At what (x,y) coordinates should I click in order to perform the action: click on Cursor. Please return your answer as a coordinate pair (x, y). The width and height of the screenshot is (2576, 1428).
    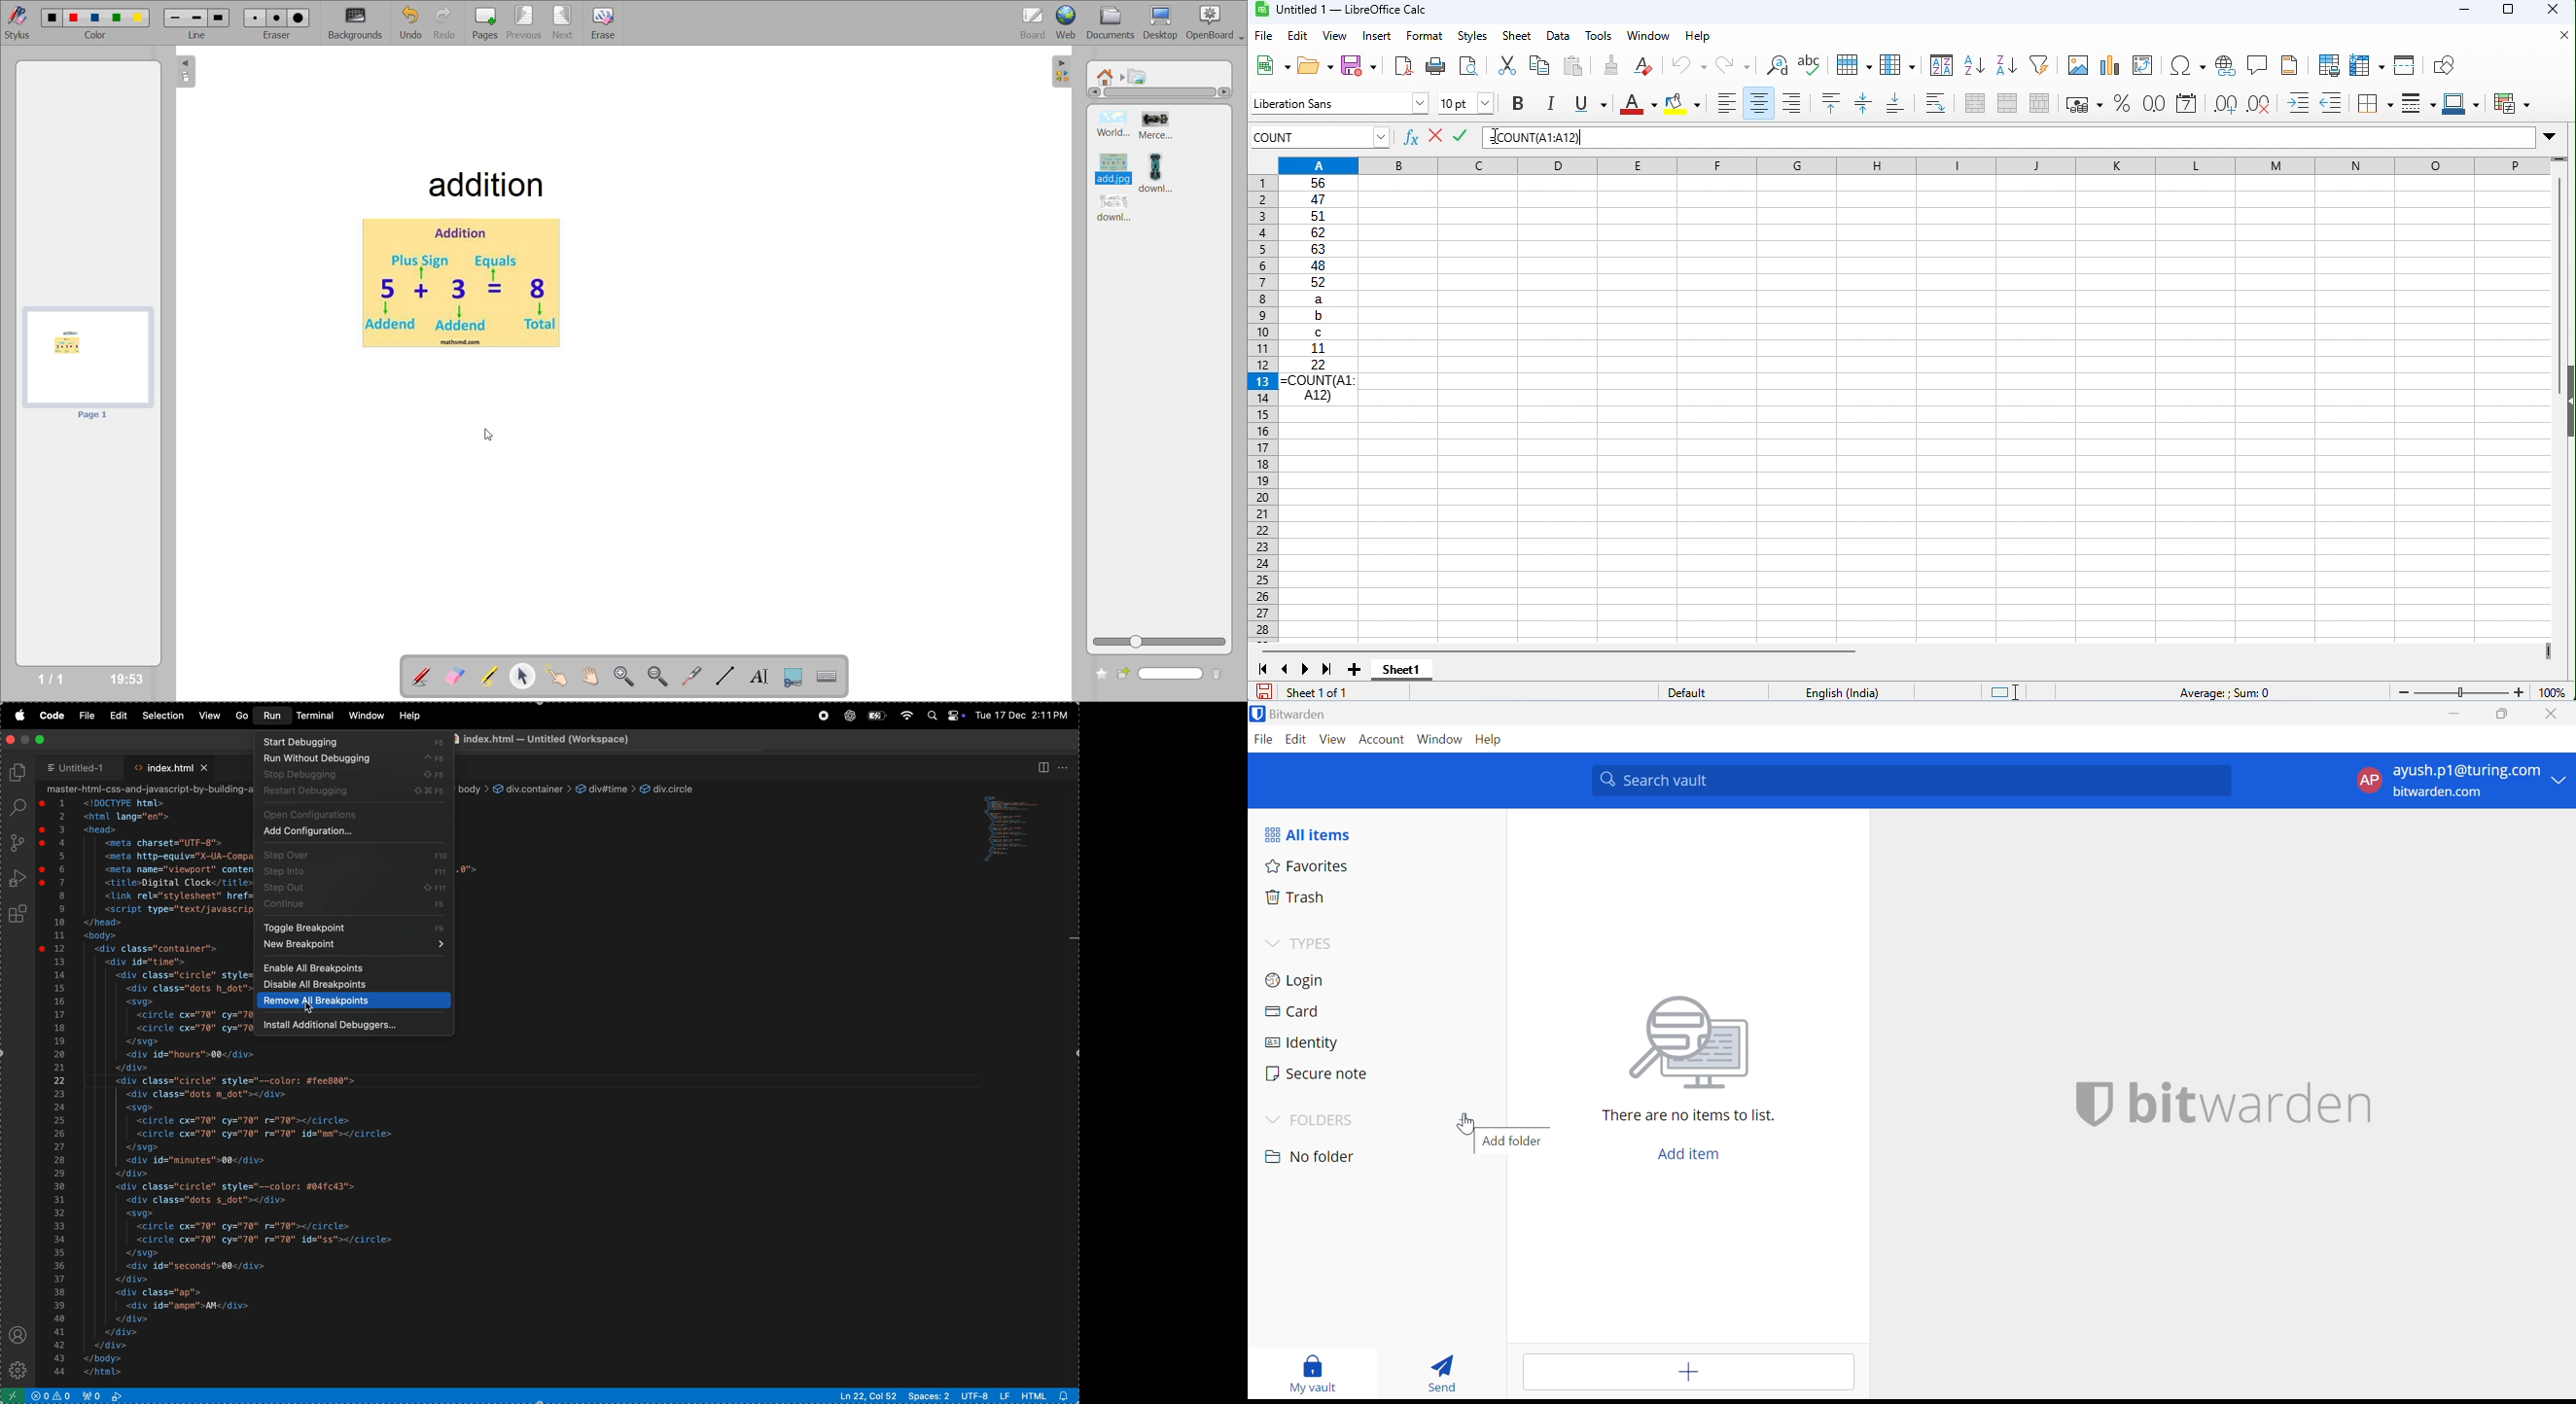
    Looking at the image, I should click on (1496, 136).